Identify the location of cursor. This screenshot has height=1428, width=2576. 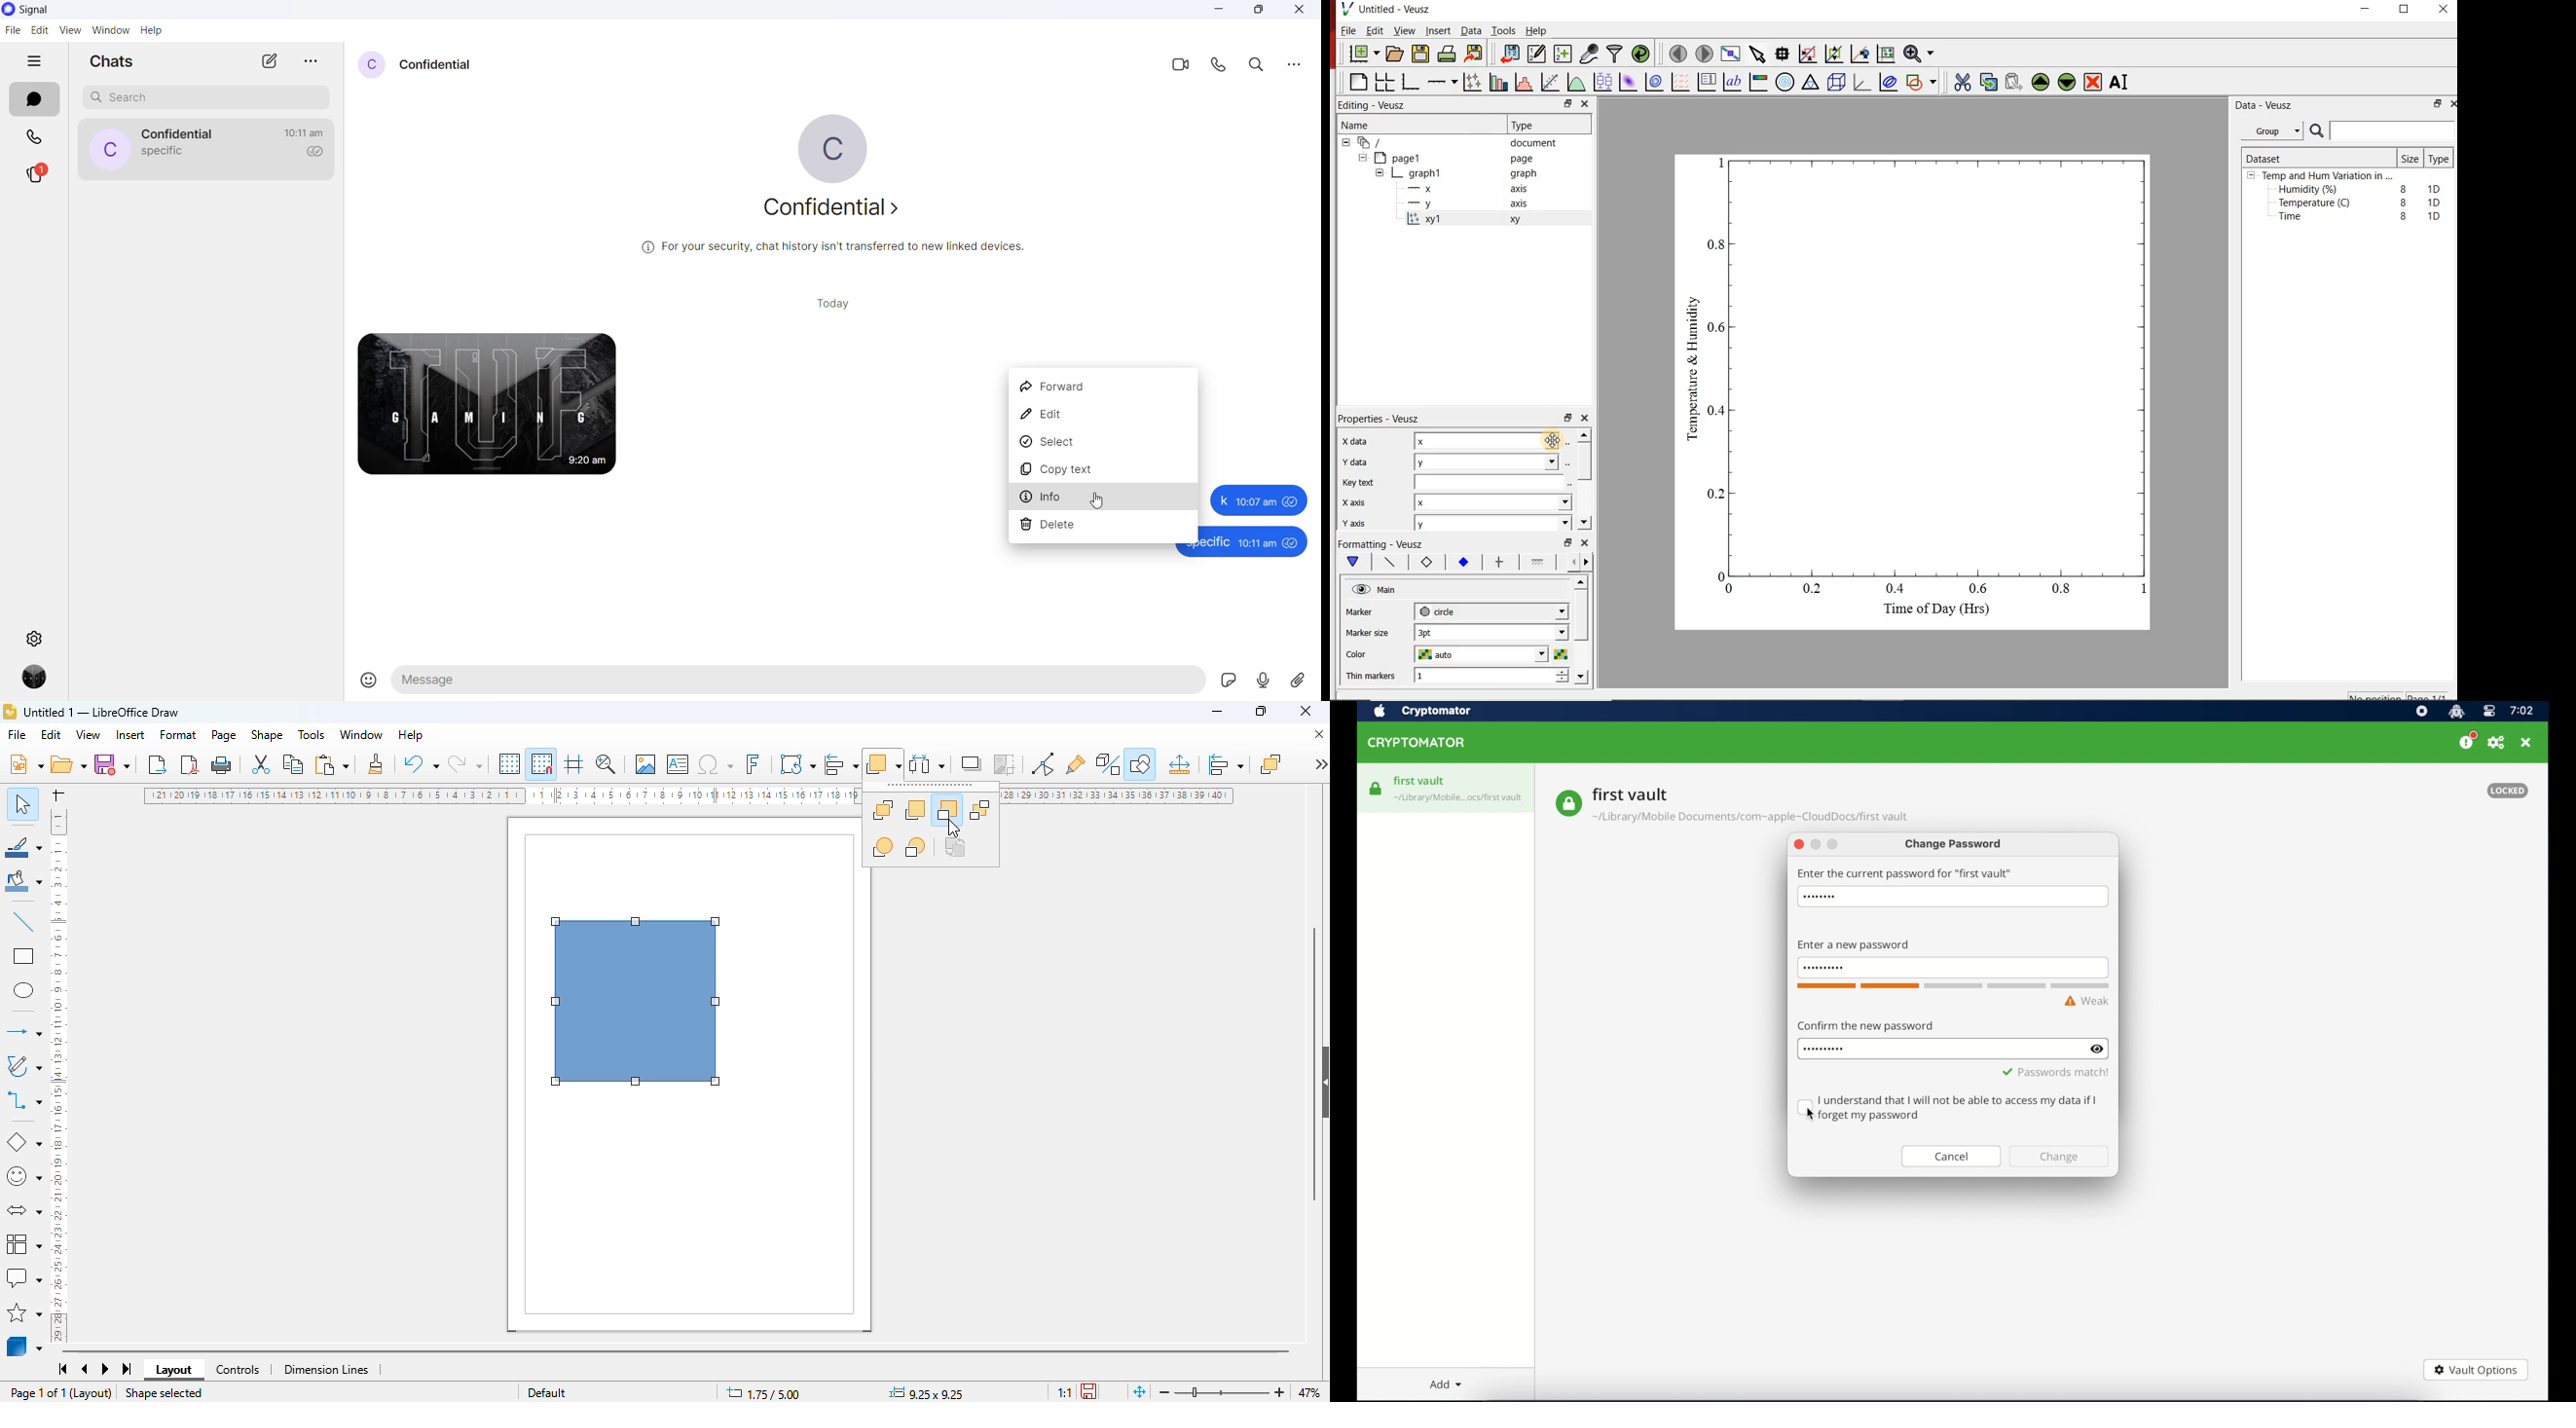
(1810, 1114).